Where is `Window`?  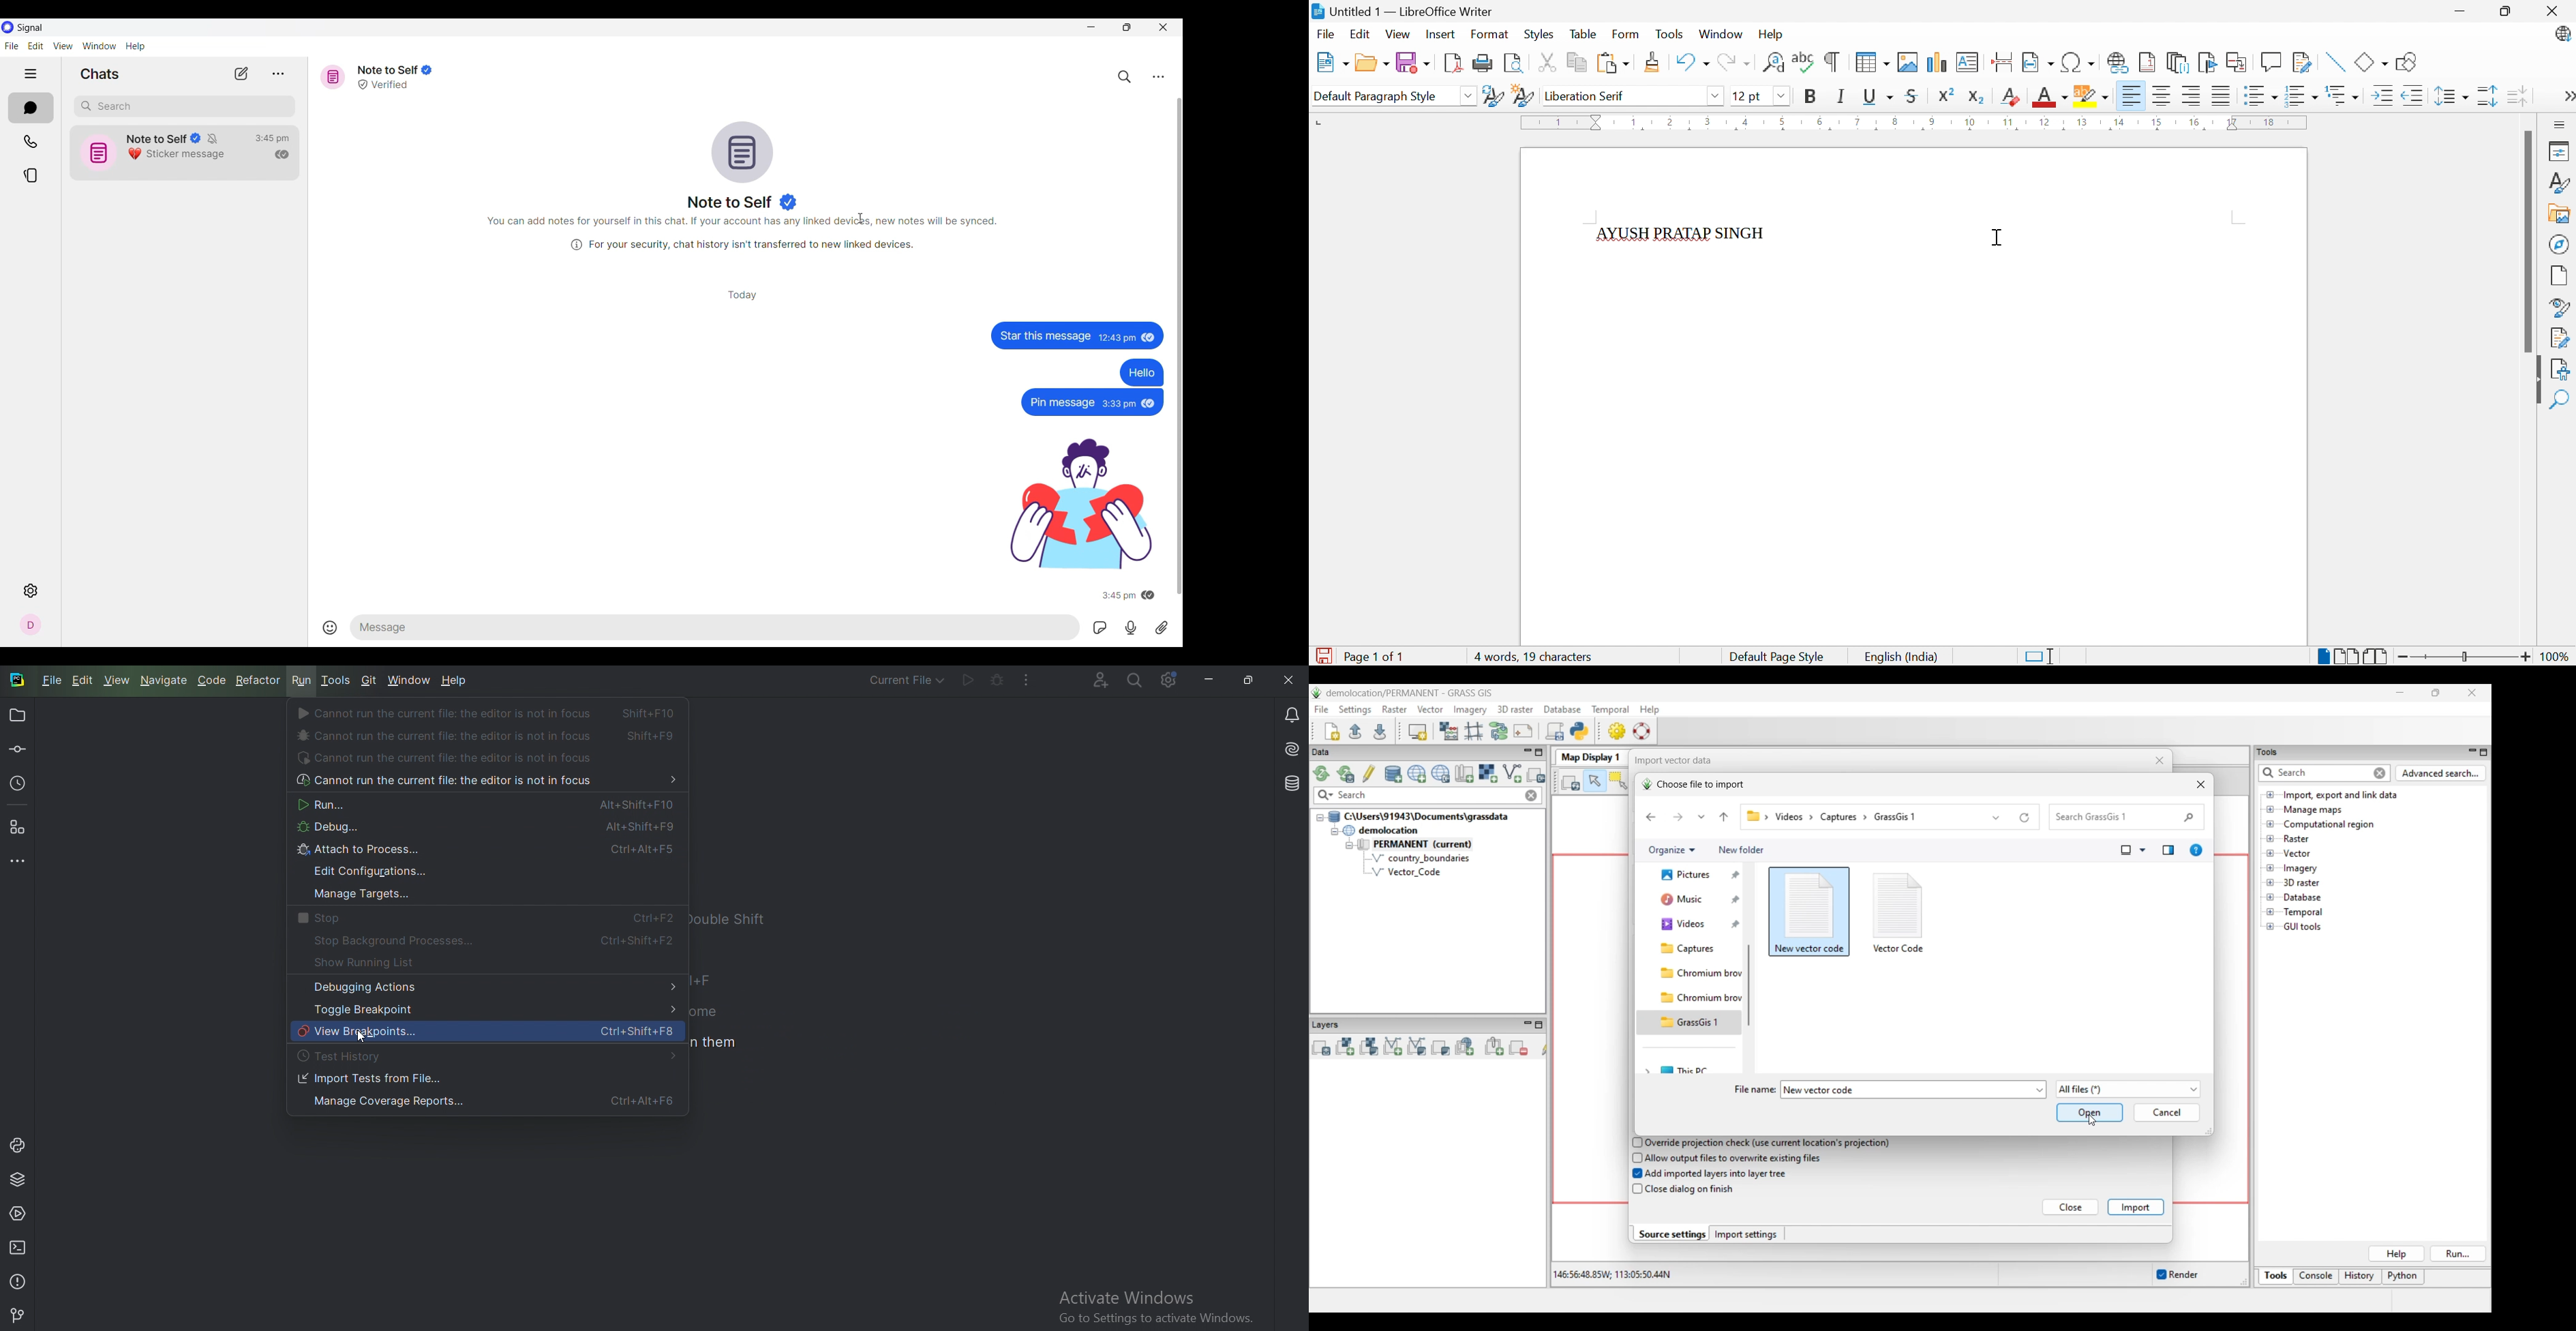
Window is located at coordinates (1720, 34).